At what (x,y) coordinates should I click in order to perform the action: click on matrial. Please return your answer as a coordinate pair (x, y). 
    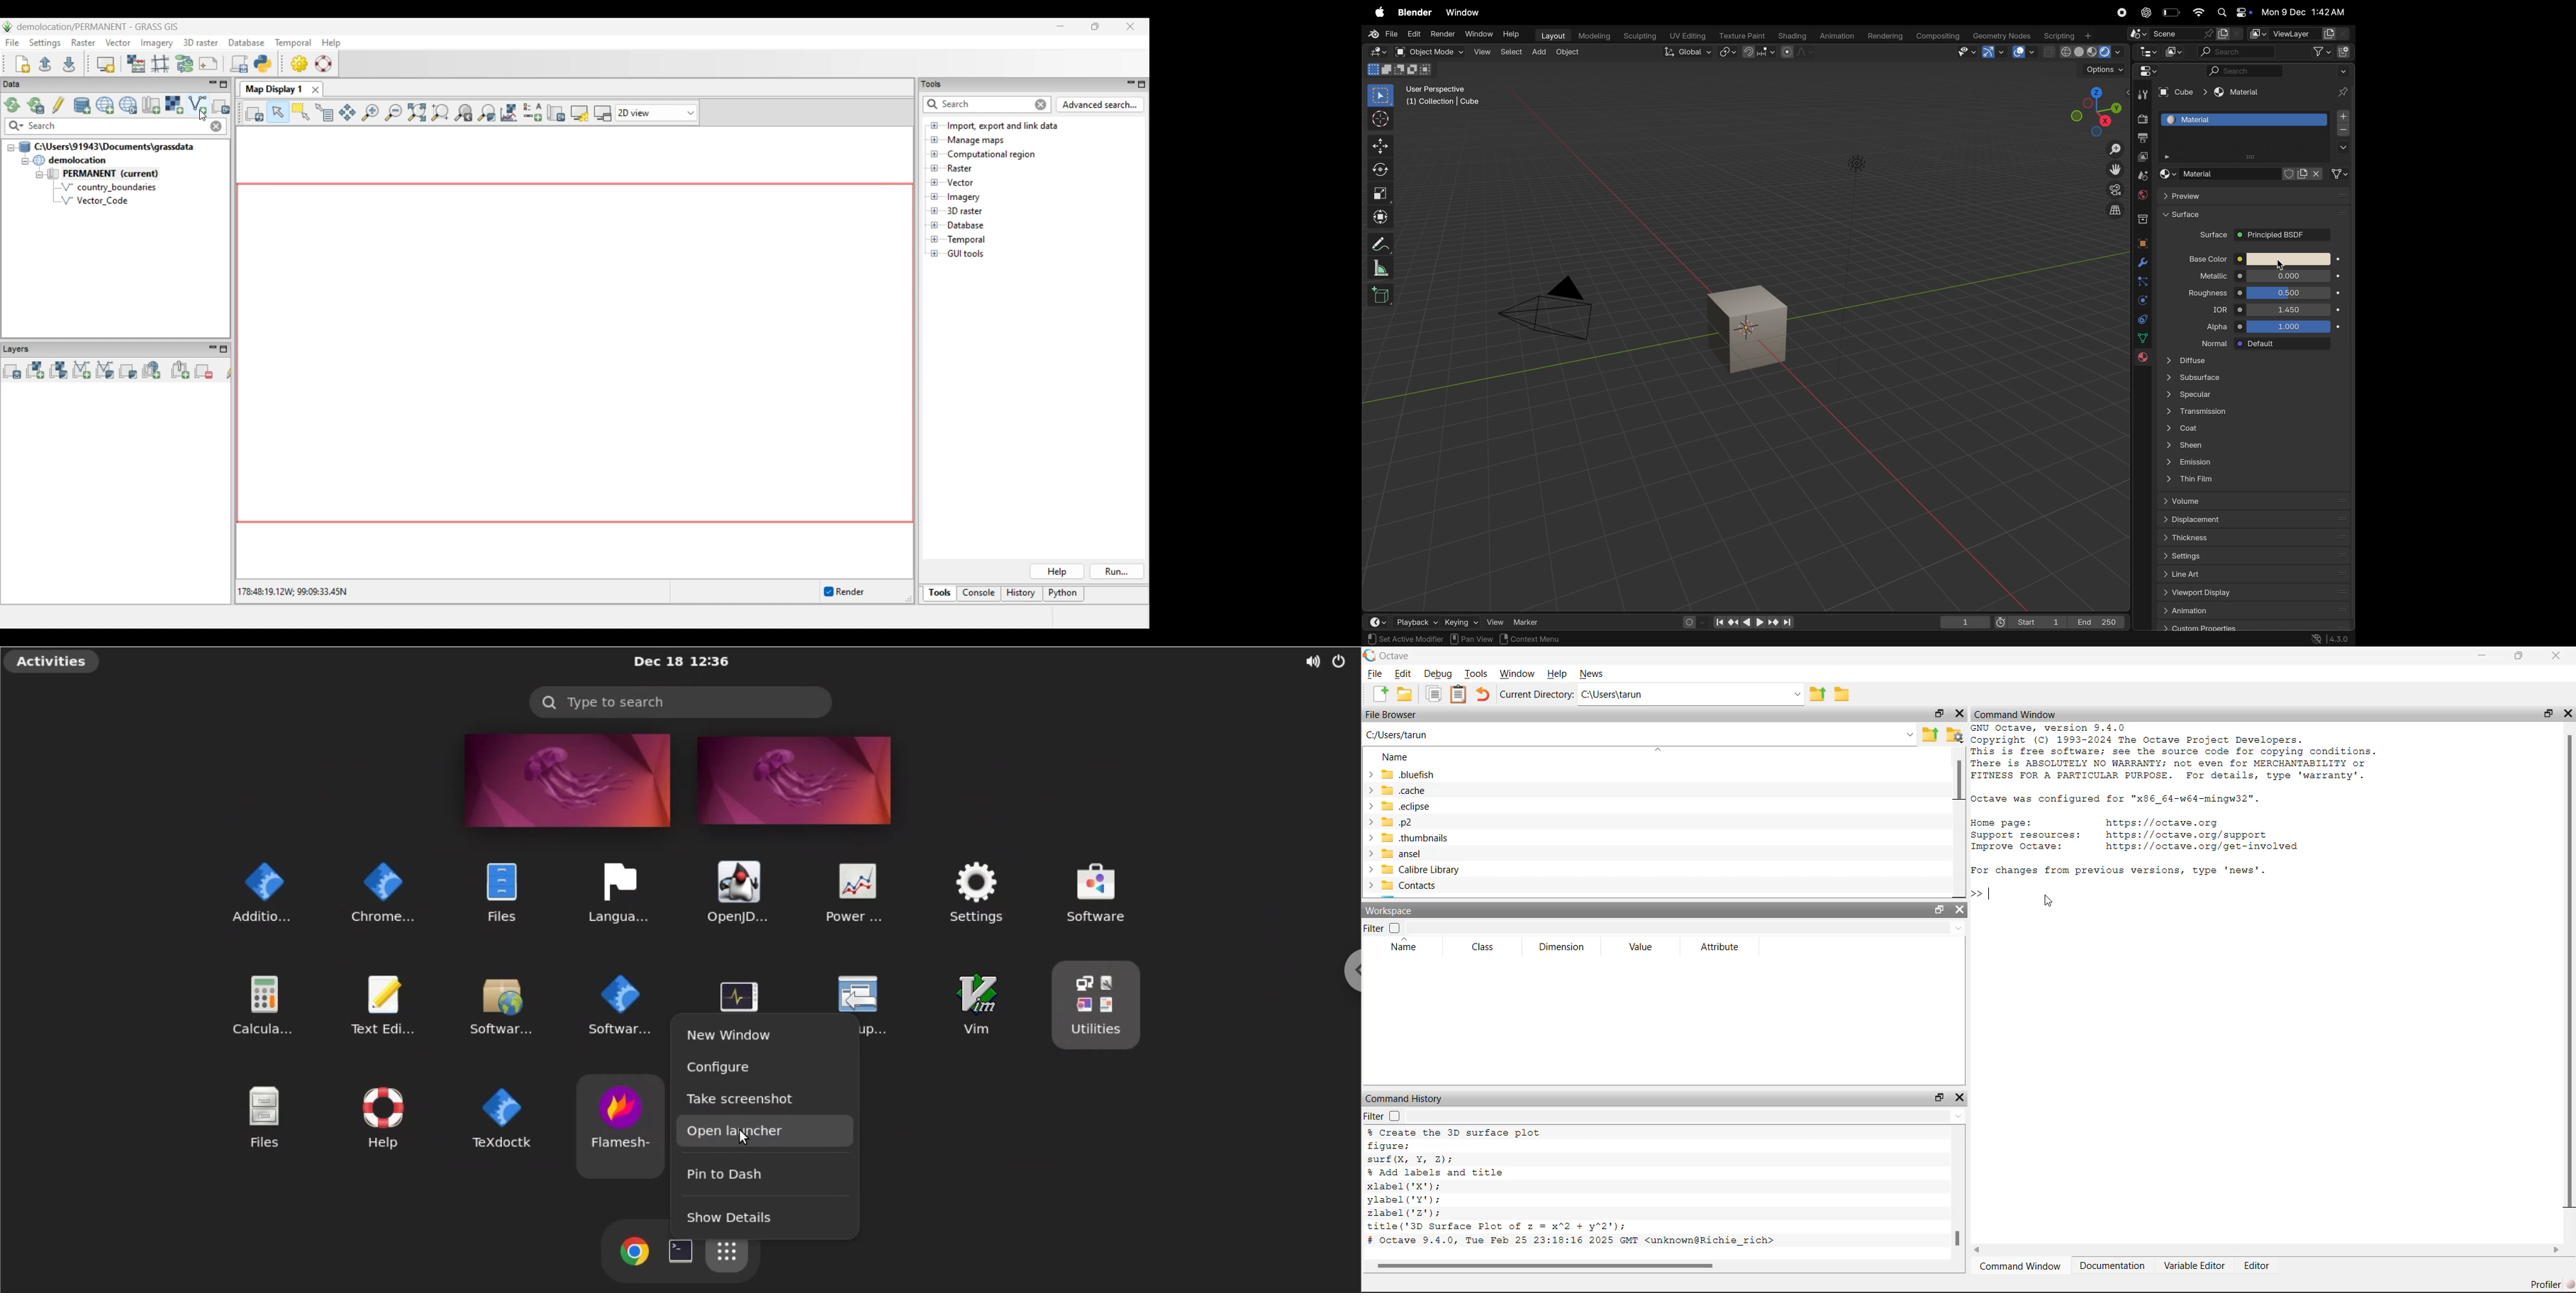
    Looking at the image, I should click on (2230, 172).